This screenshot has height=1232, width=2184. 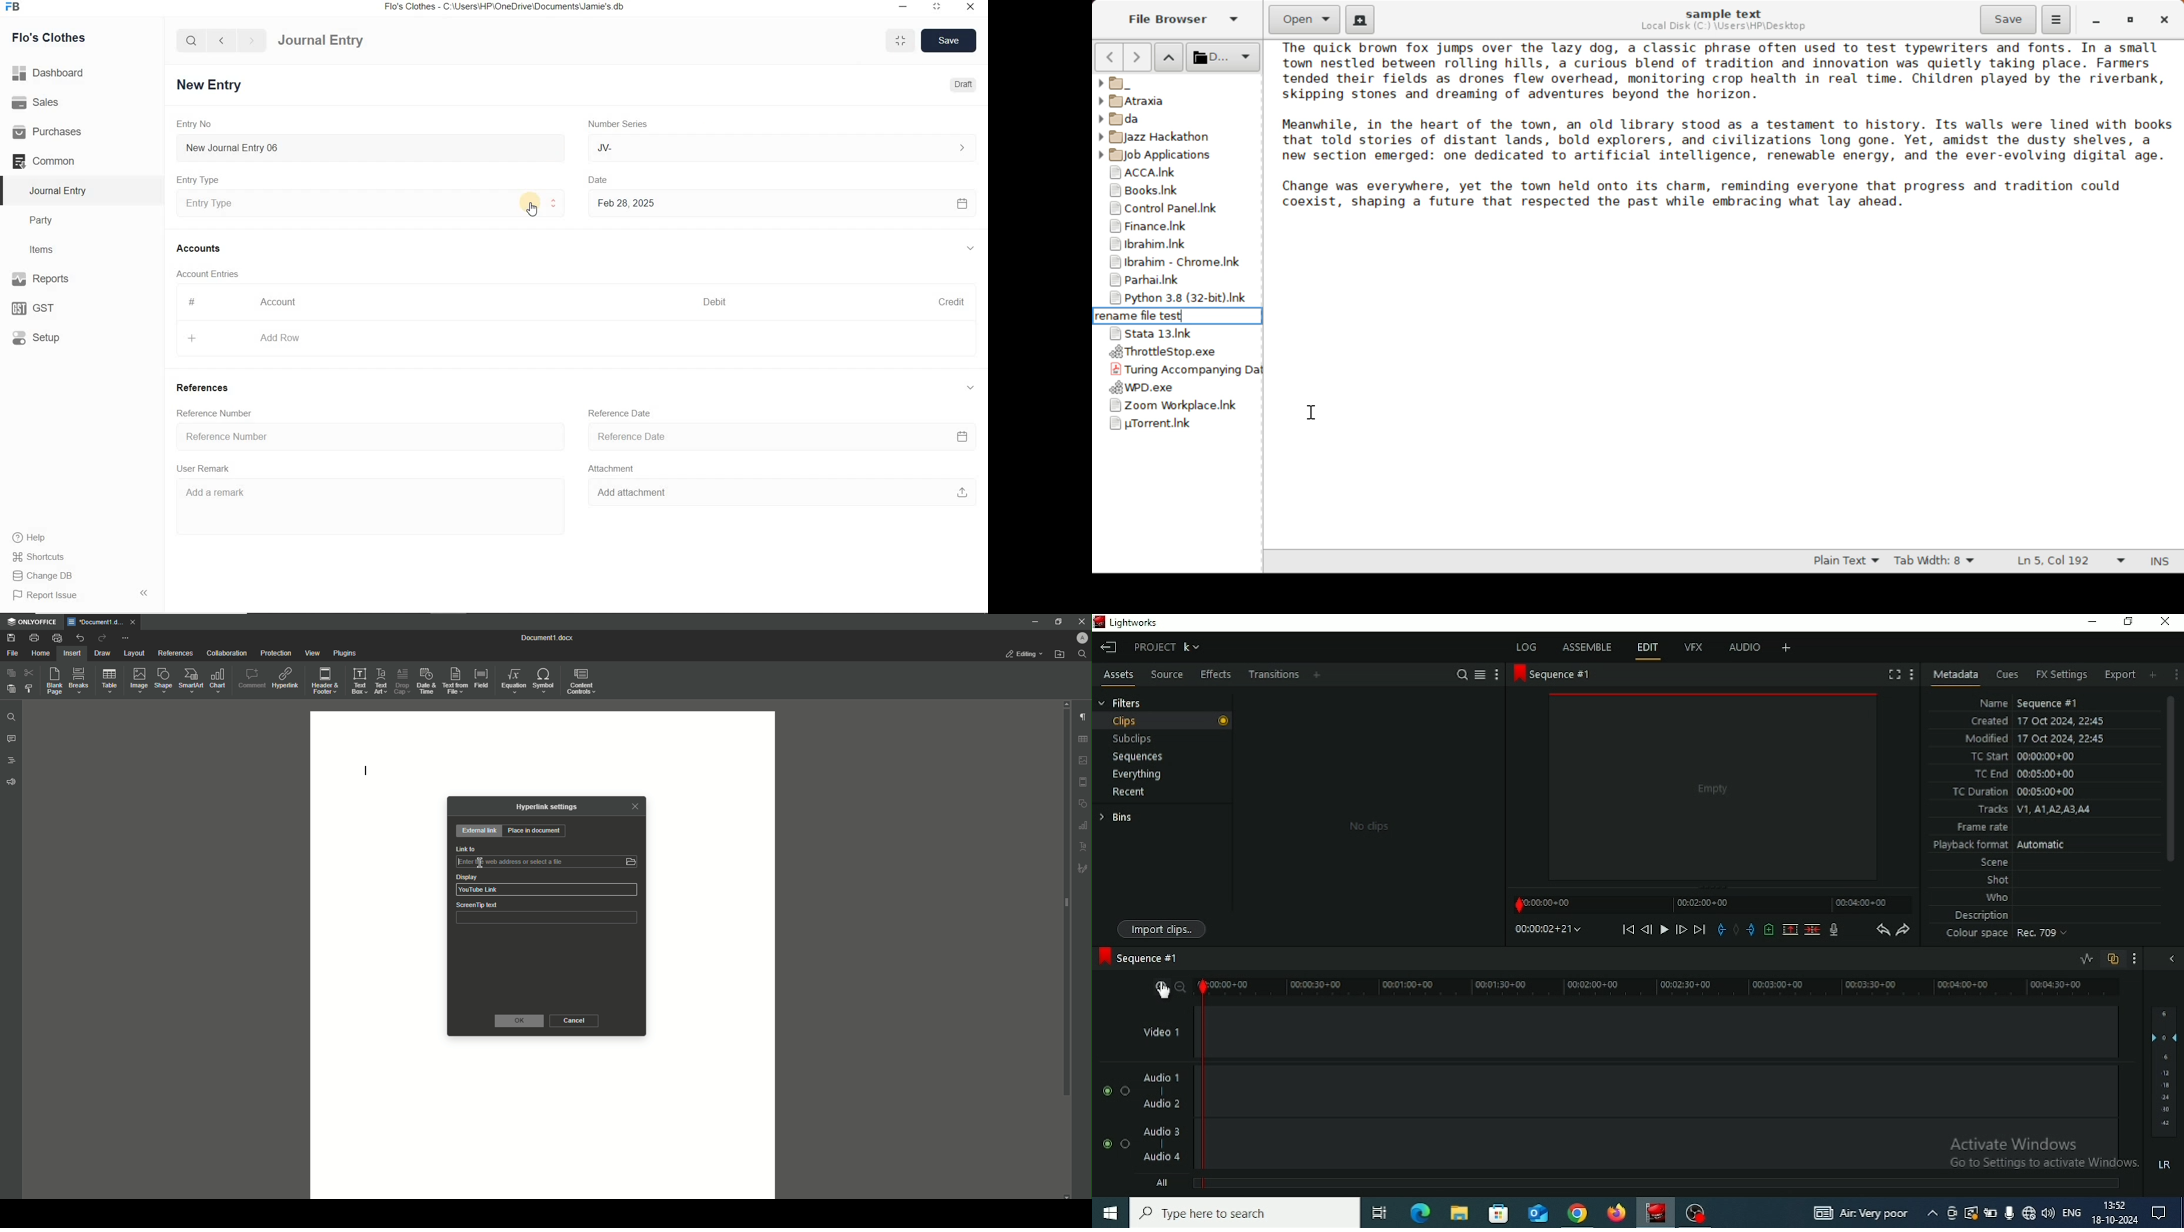 I want to click on Nudge one frame back, so click(x=1646, y=929).